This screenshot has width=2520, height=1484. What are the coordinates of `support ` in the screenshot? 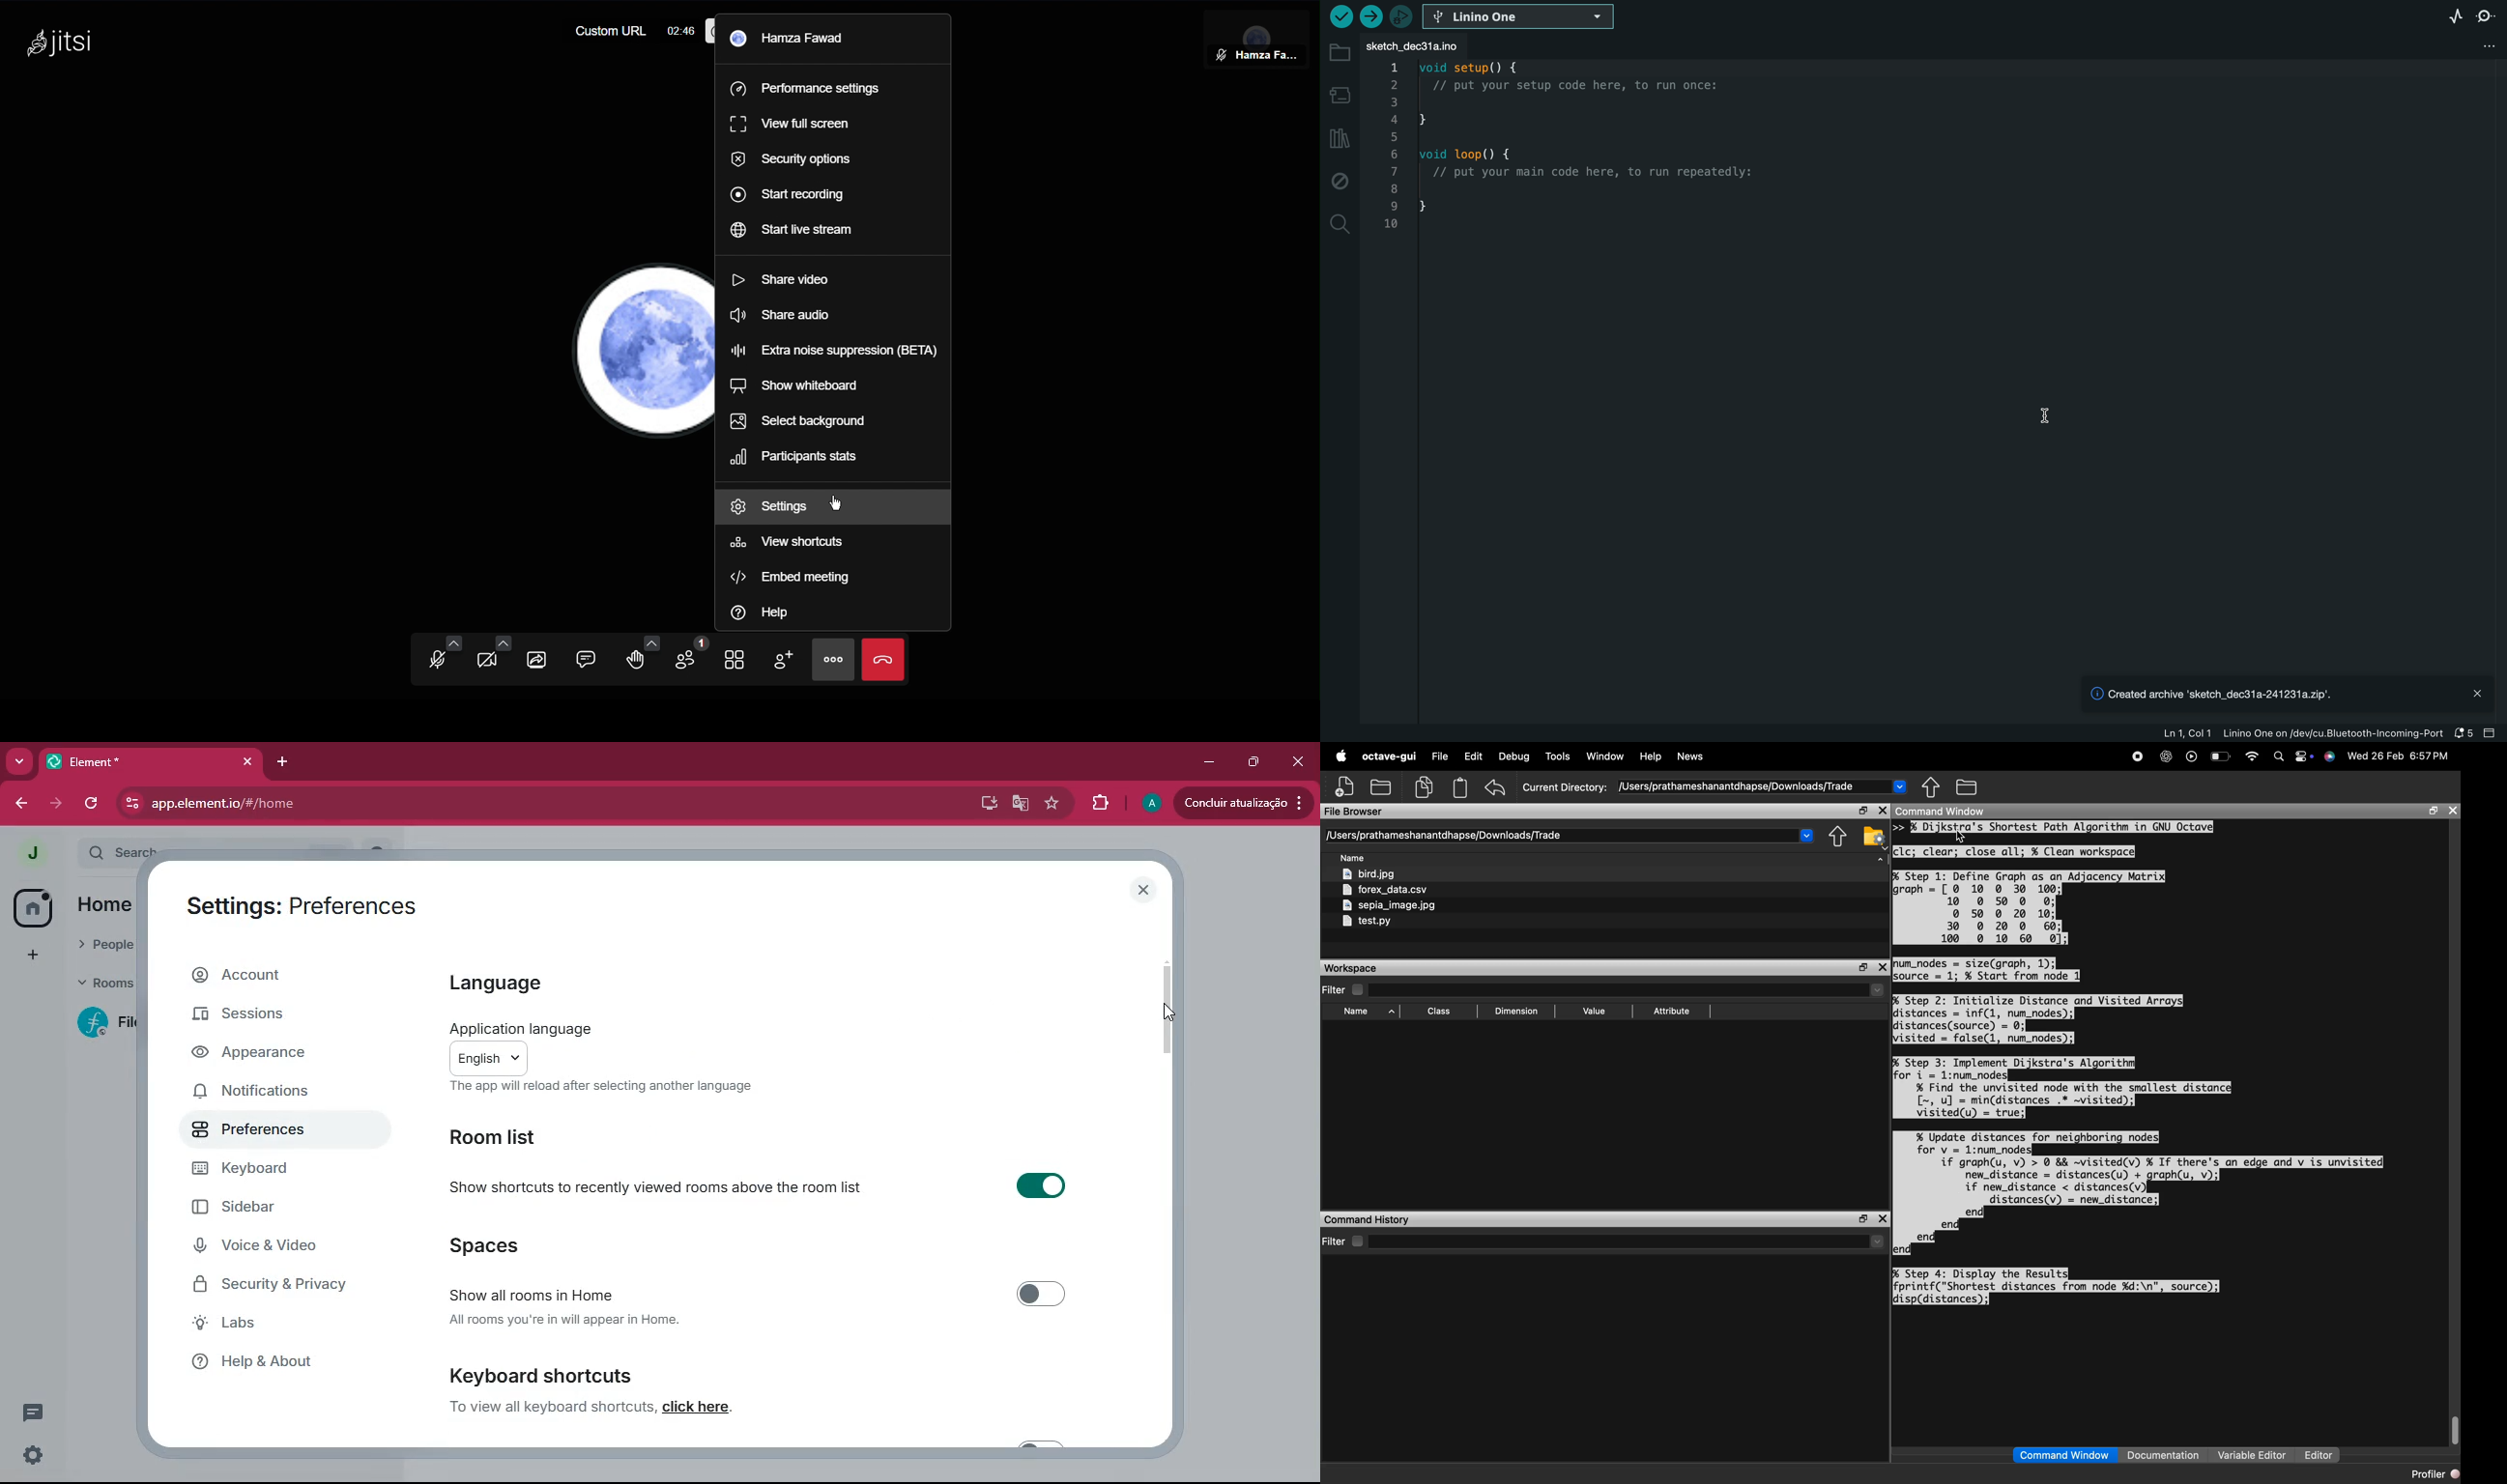 It's located at (2332, 758).